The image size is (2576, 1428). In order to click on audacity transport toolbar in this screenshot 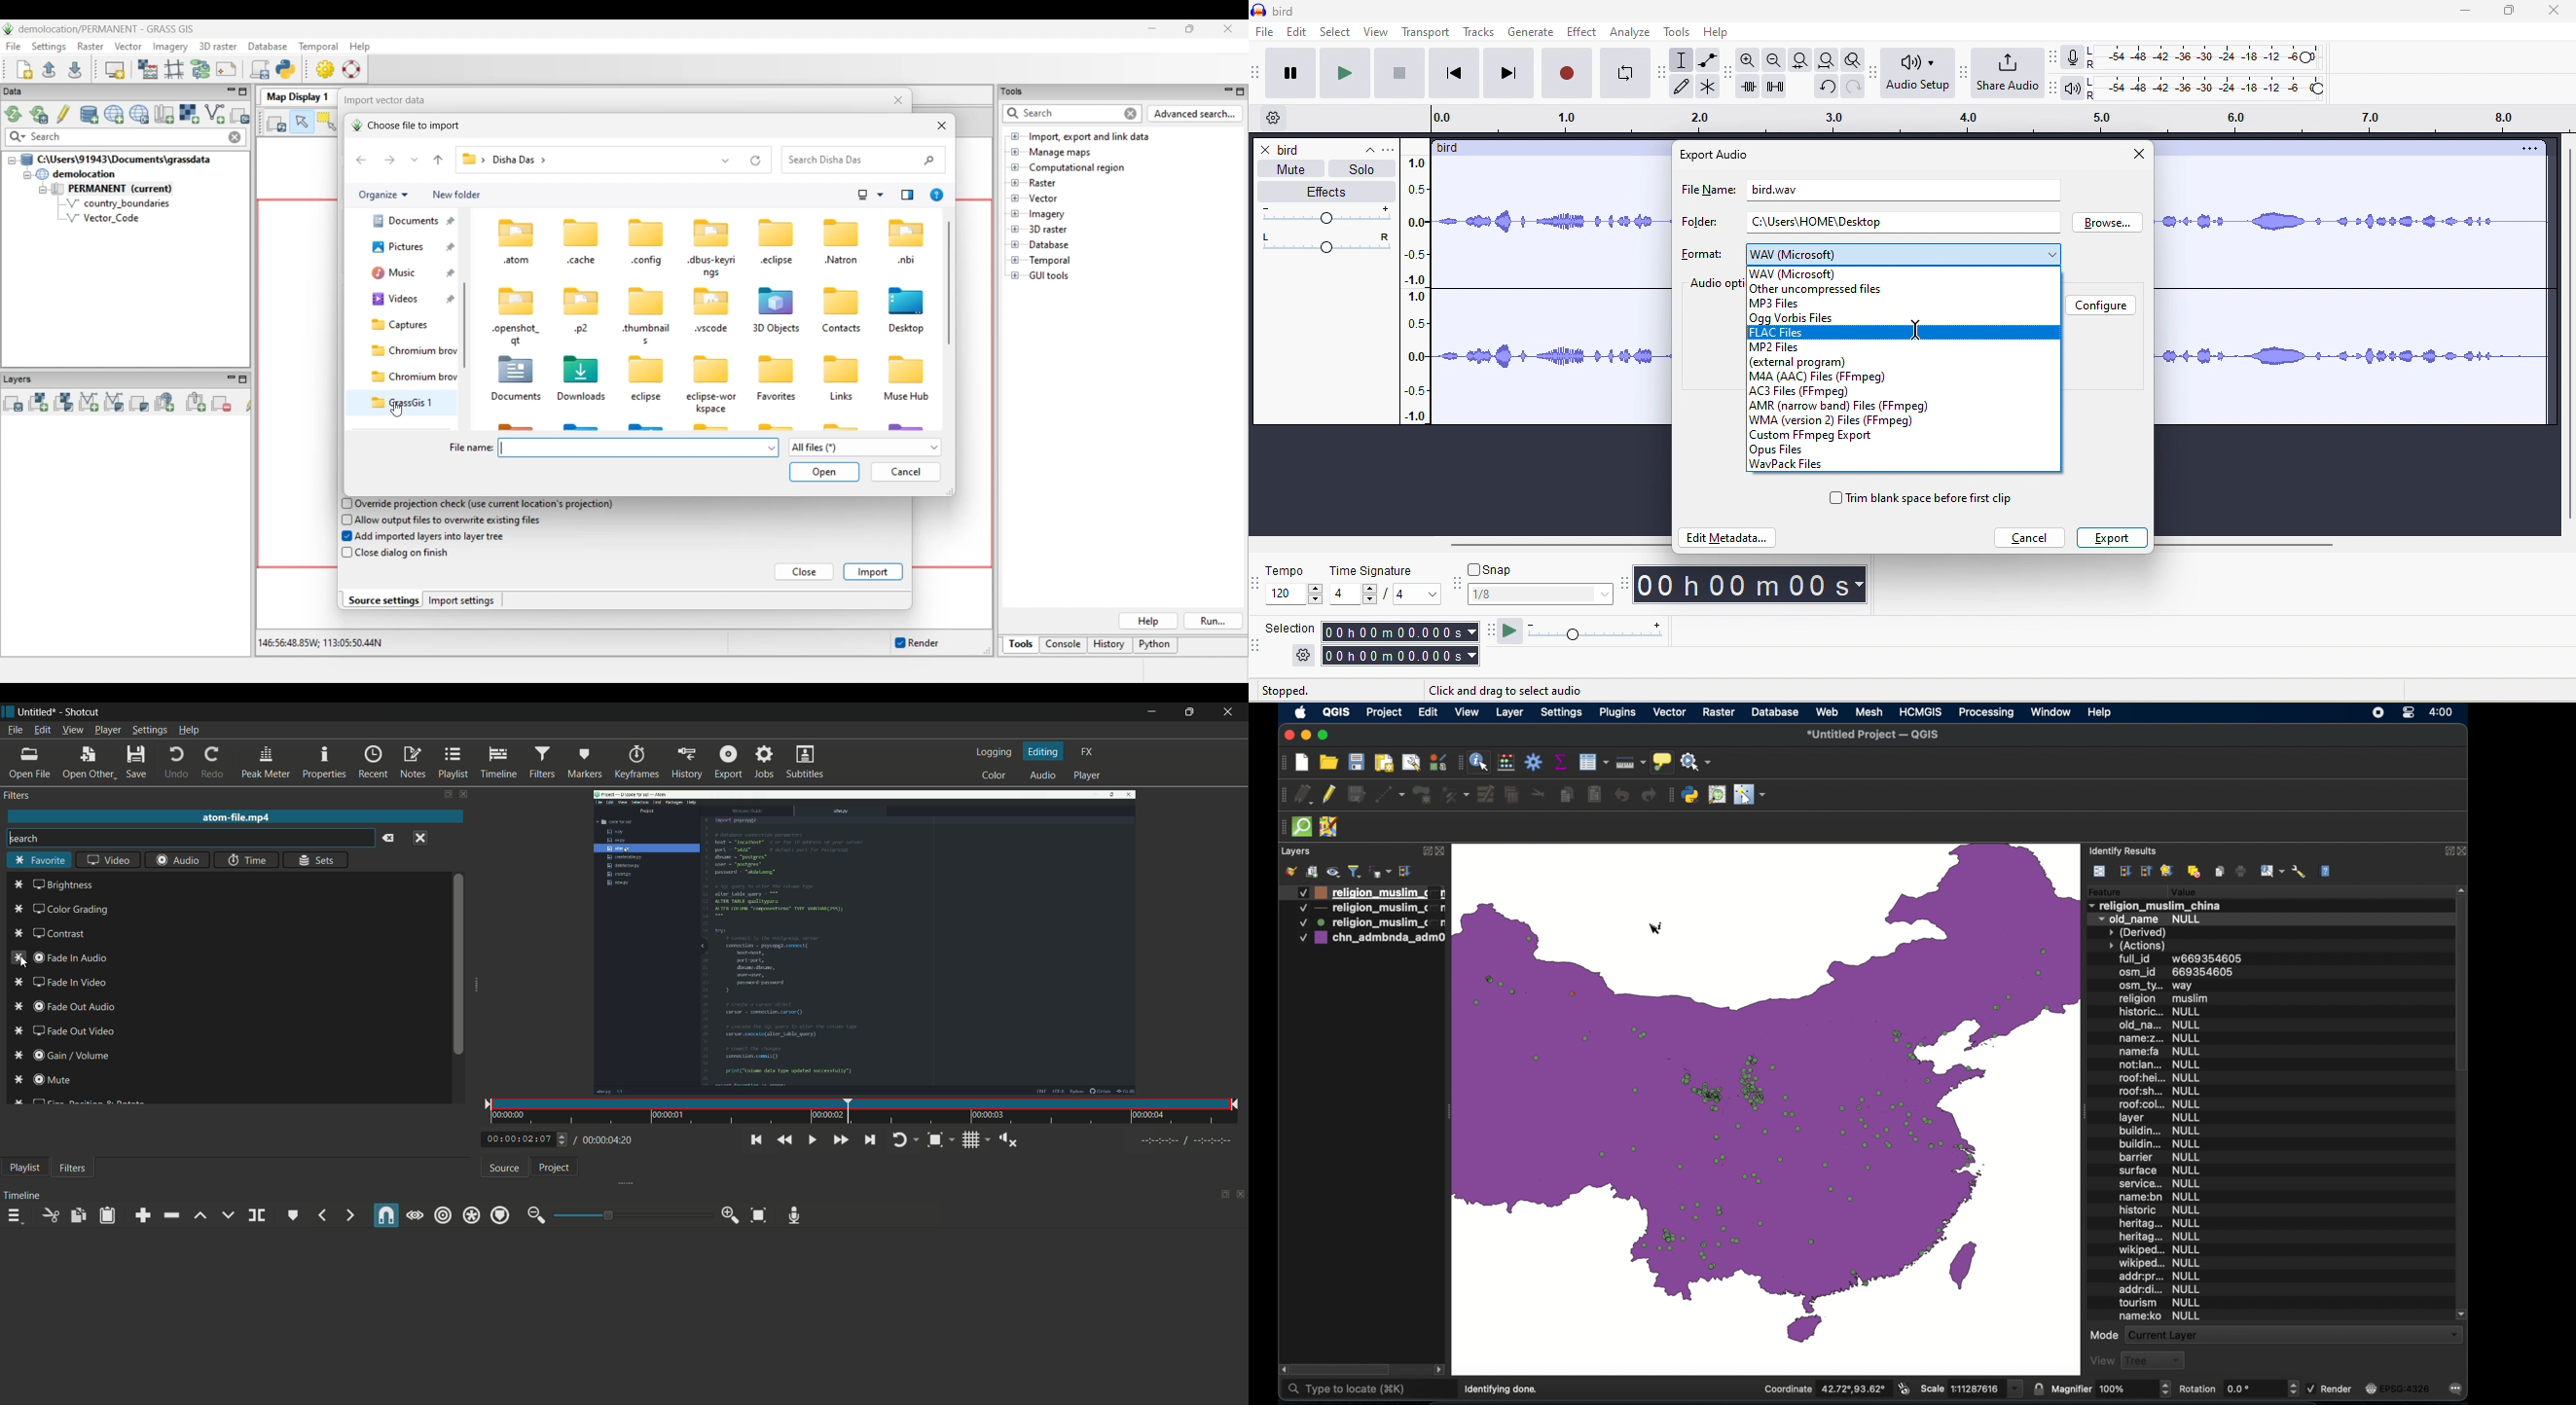, I will do `click(1257, 73)`.